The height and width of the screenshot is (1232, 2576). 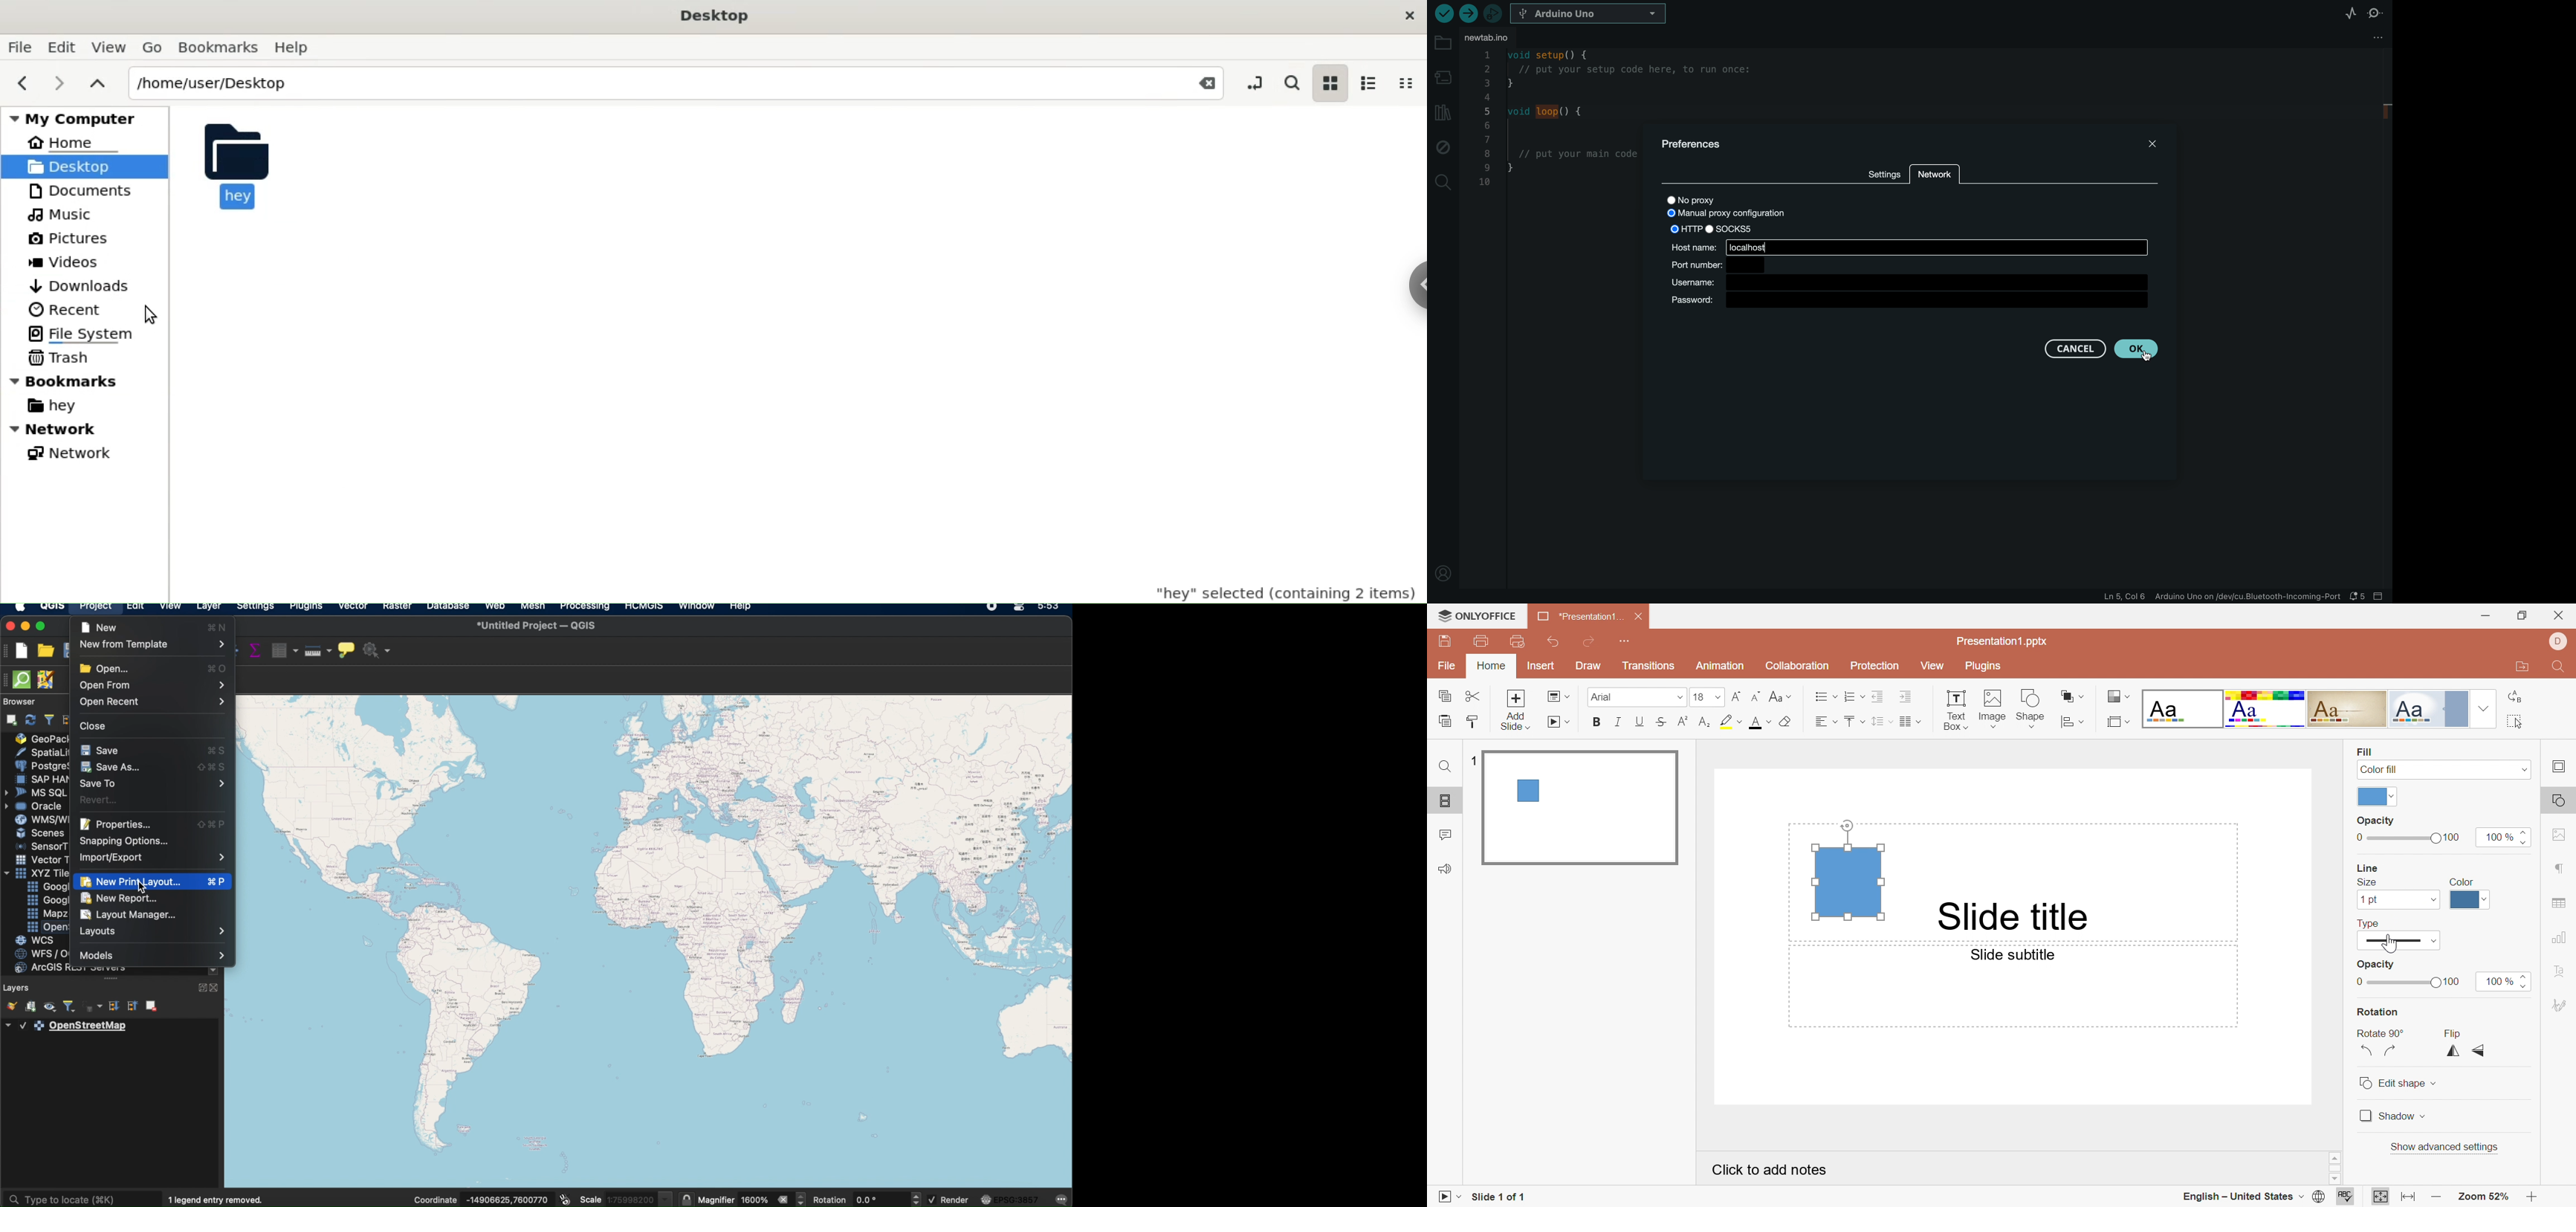 I want to click on Protection, so click(x=1877, y=666).